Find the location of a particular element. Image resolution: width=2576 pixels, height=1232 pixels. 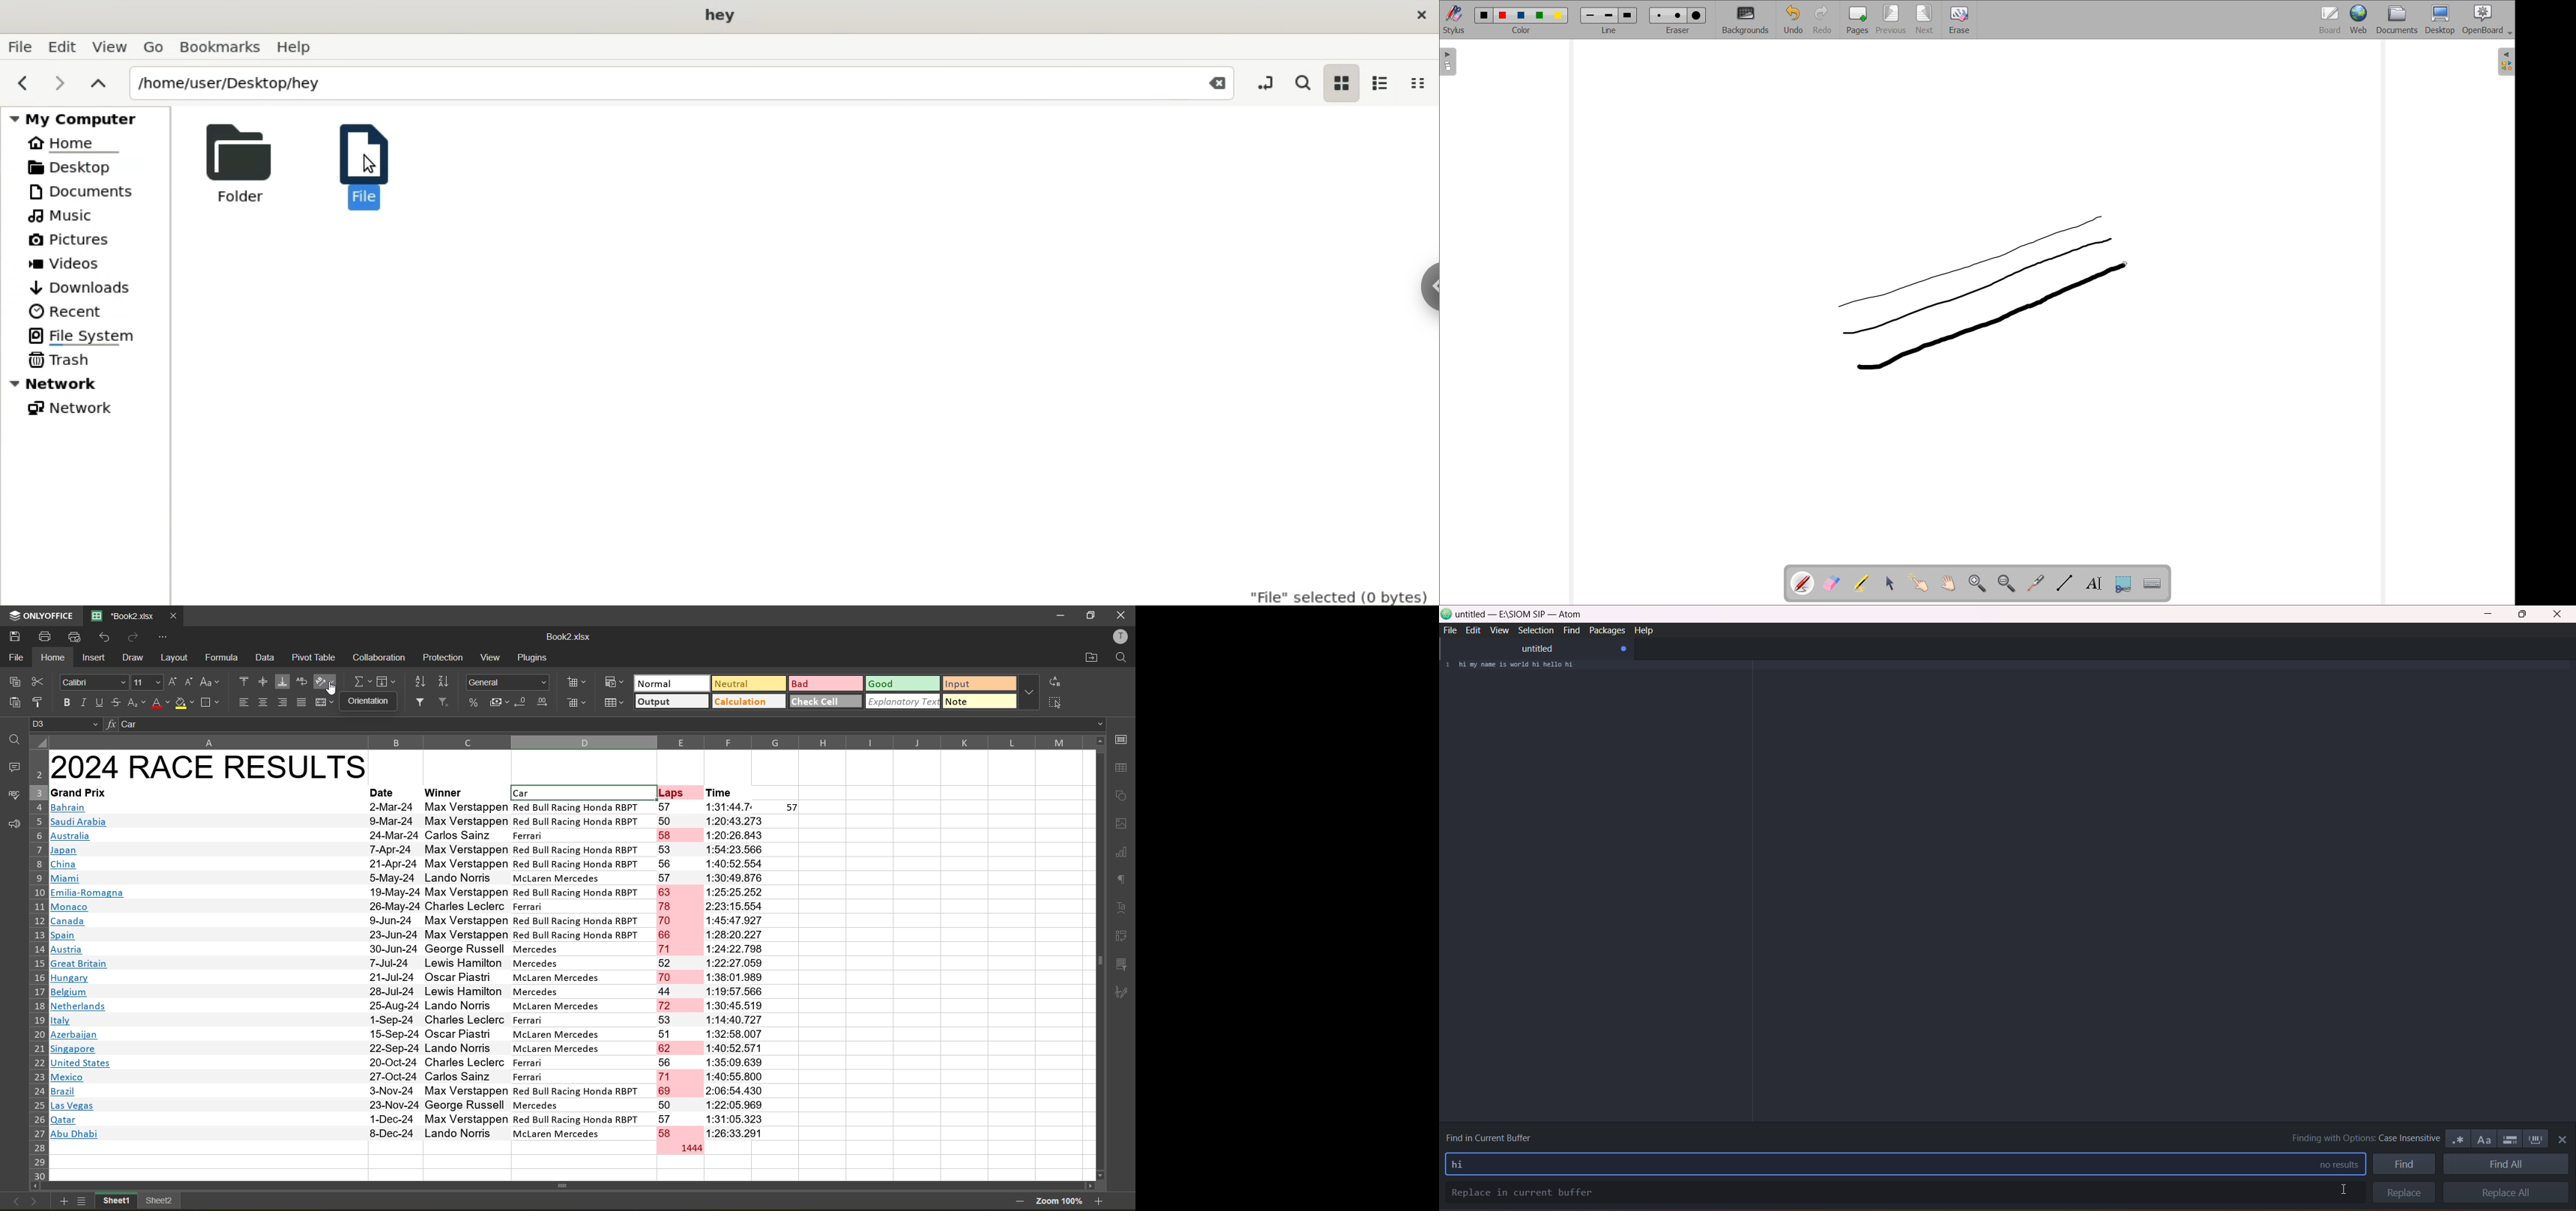

find is located at coordinates (12, 739).